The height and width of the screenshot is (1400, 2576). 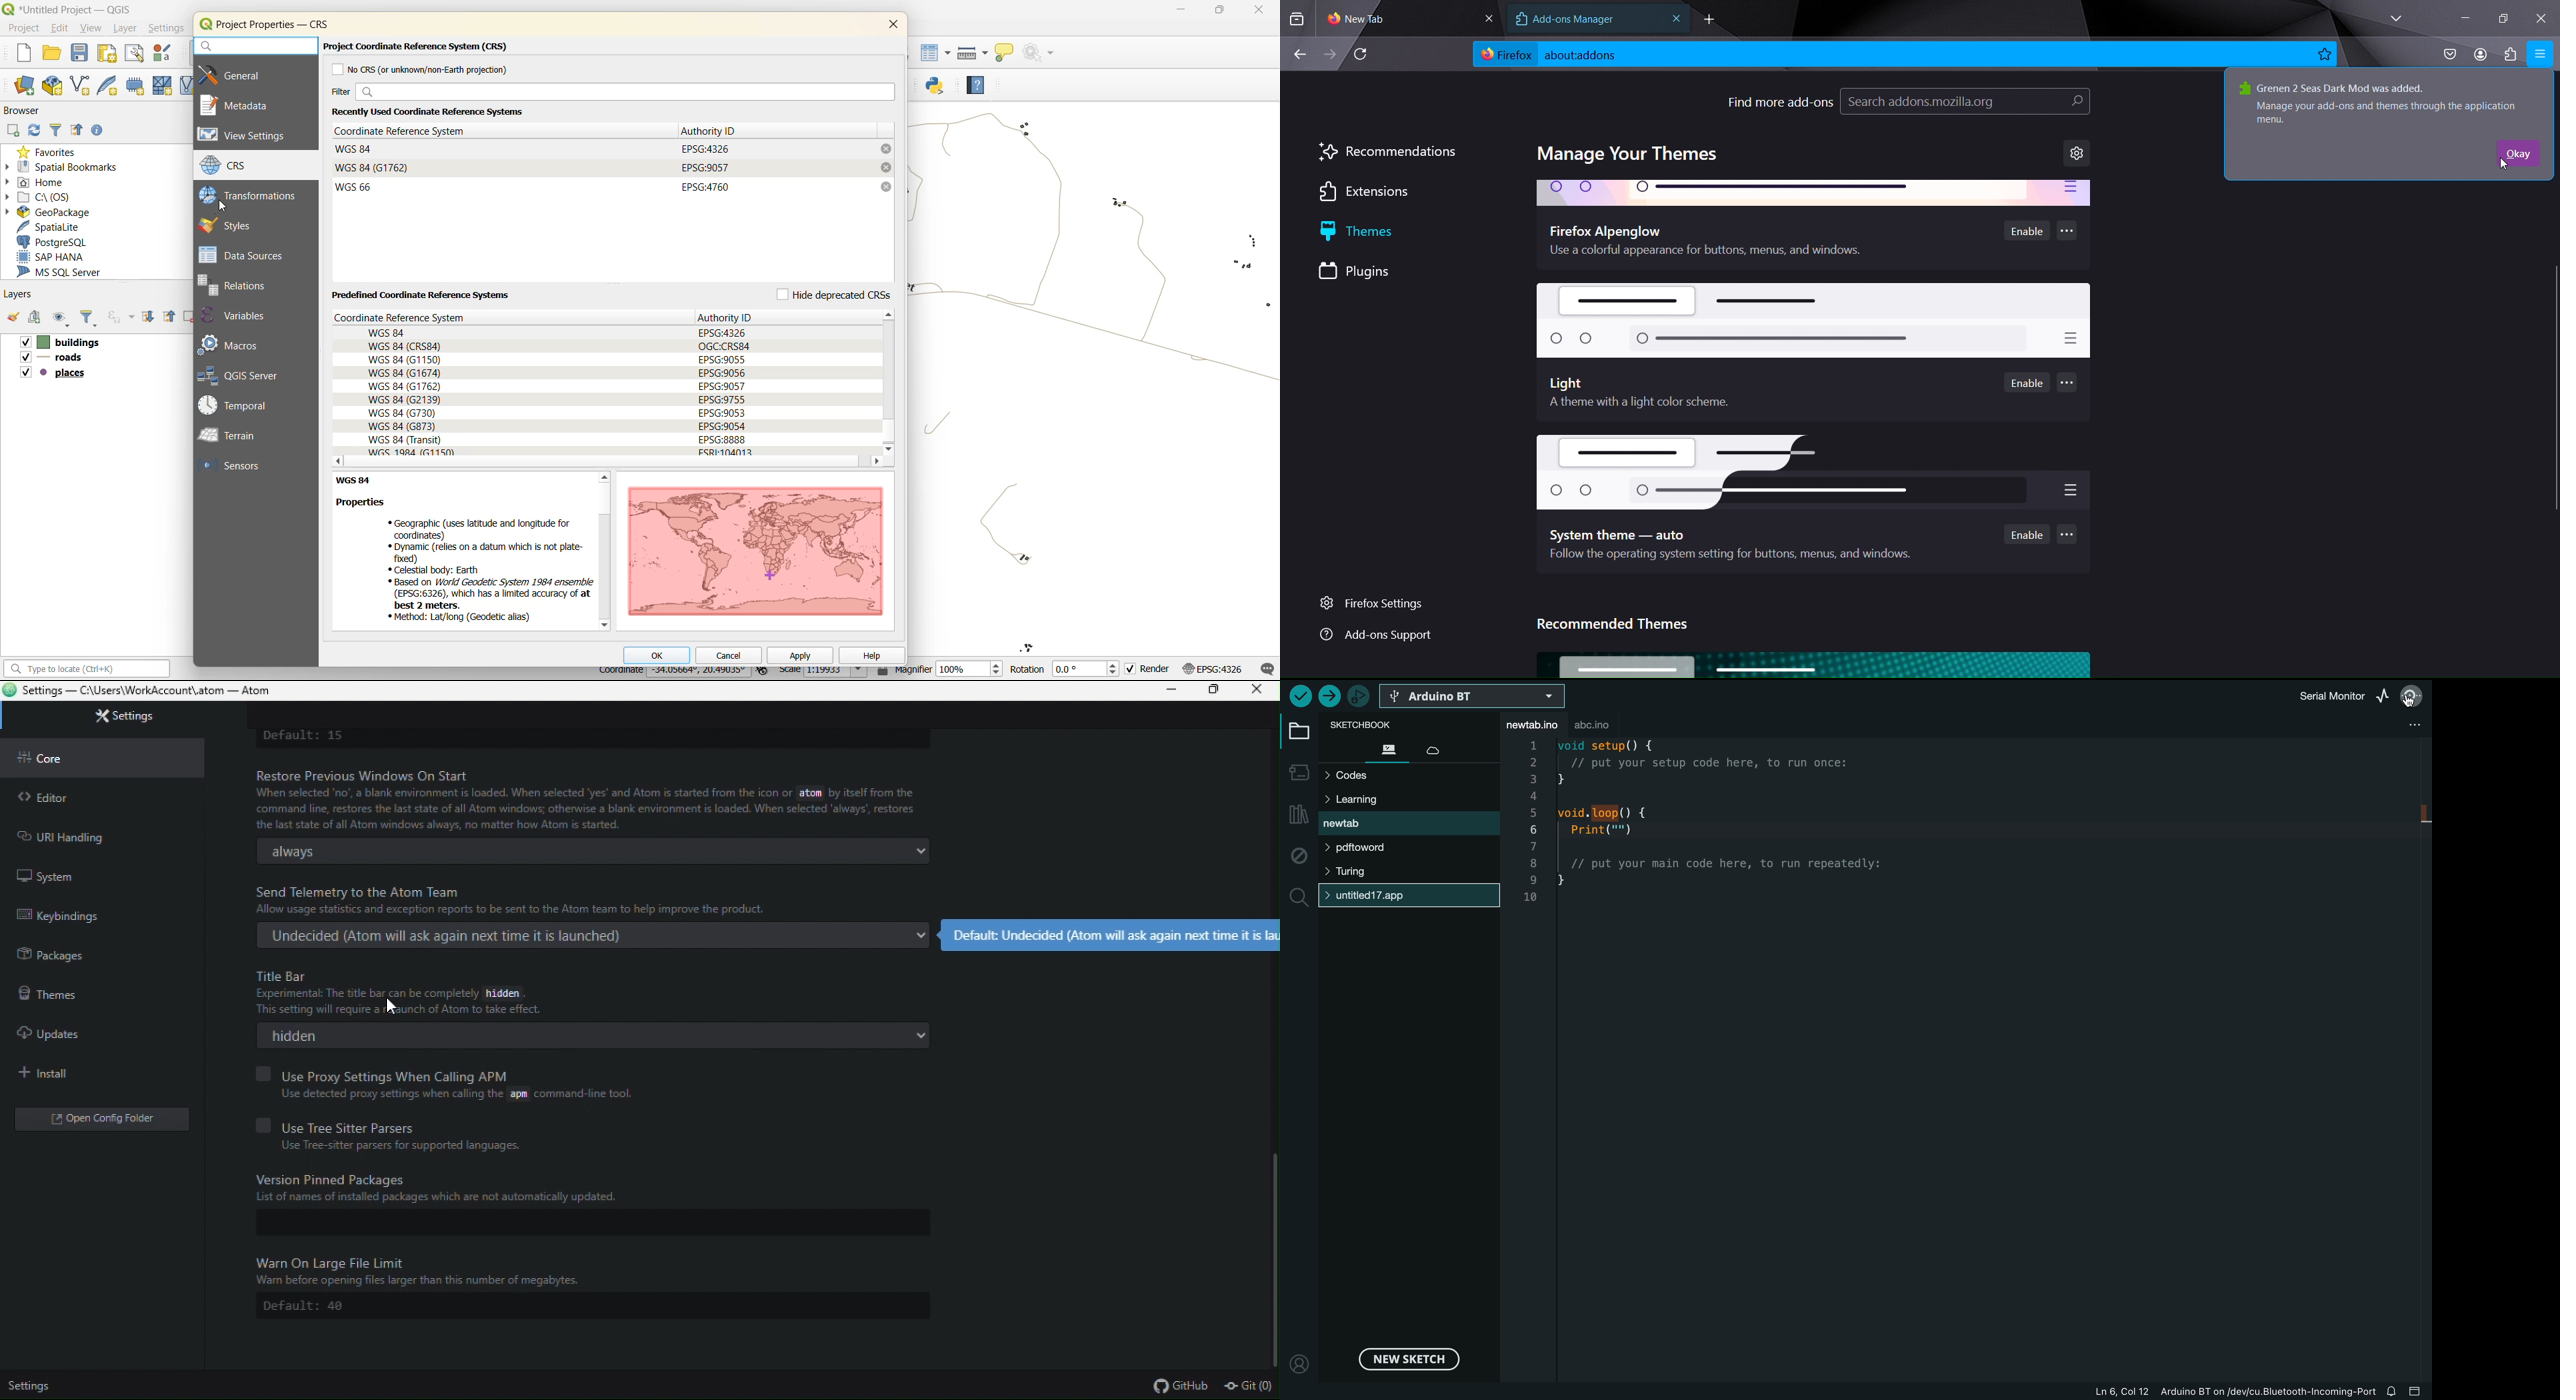 I want to click on serial monitor, so click(x=2321, y=694).